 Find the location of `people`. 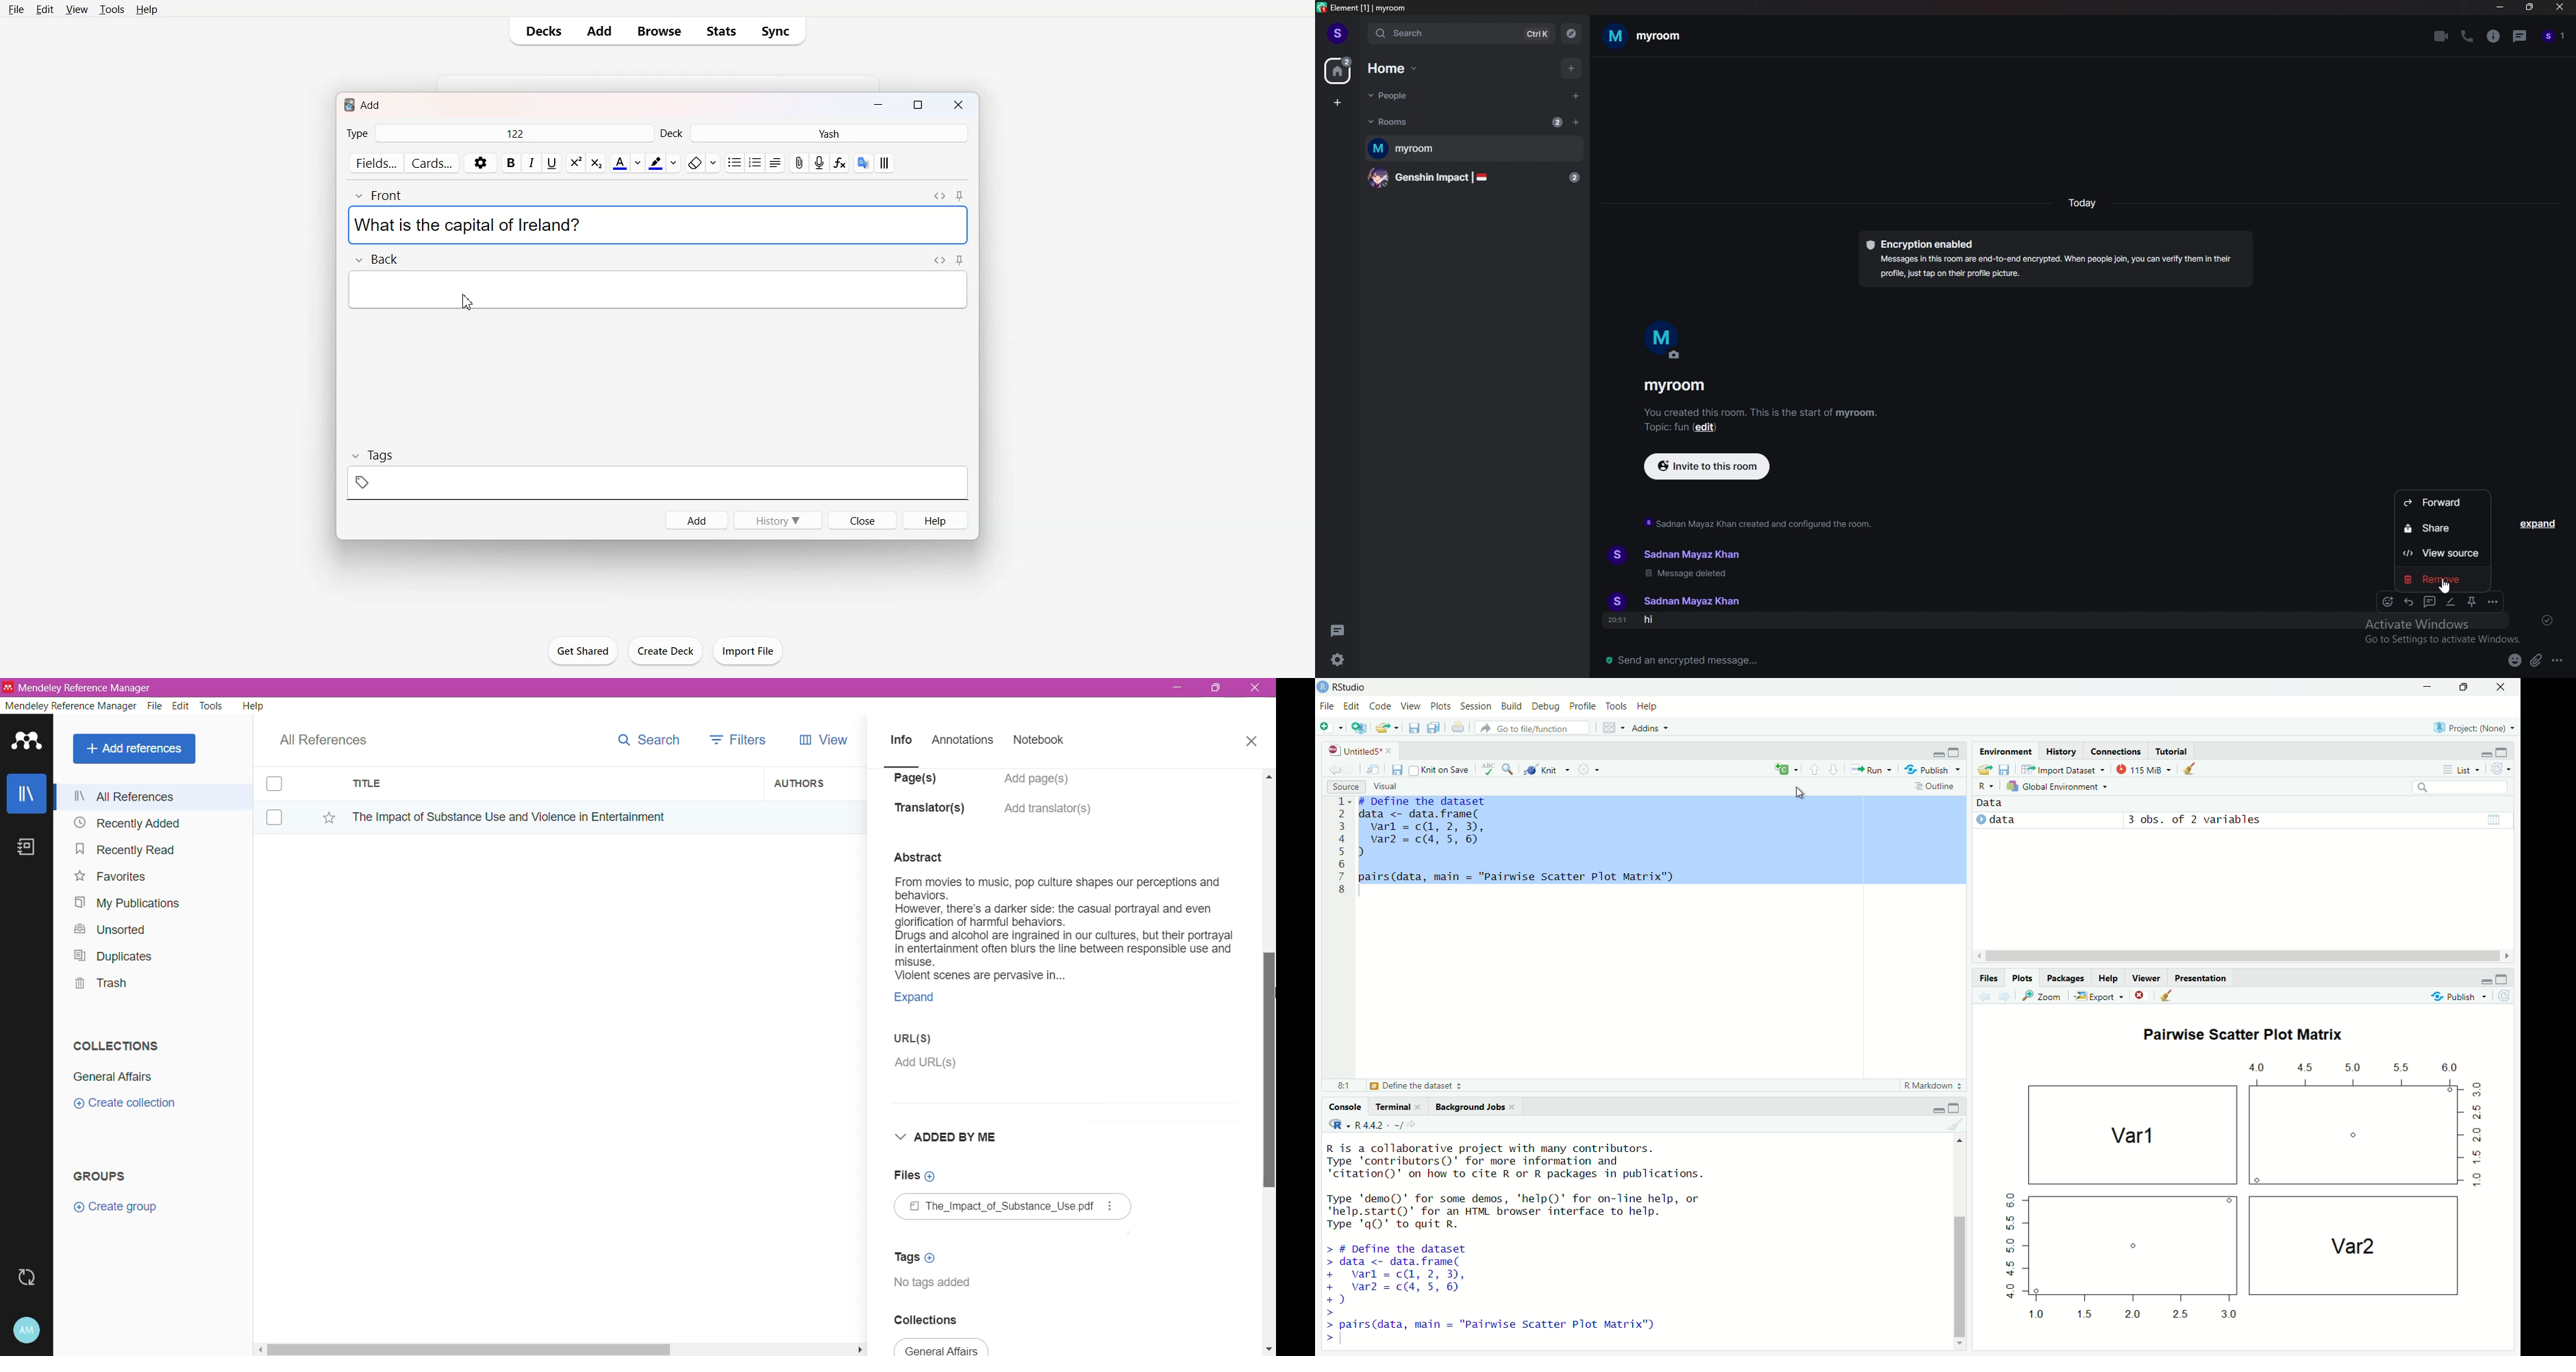

people is located at coordinates (2555, 37).